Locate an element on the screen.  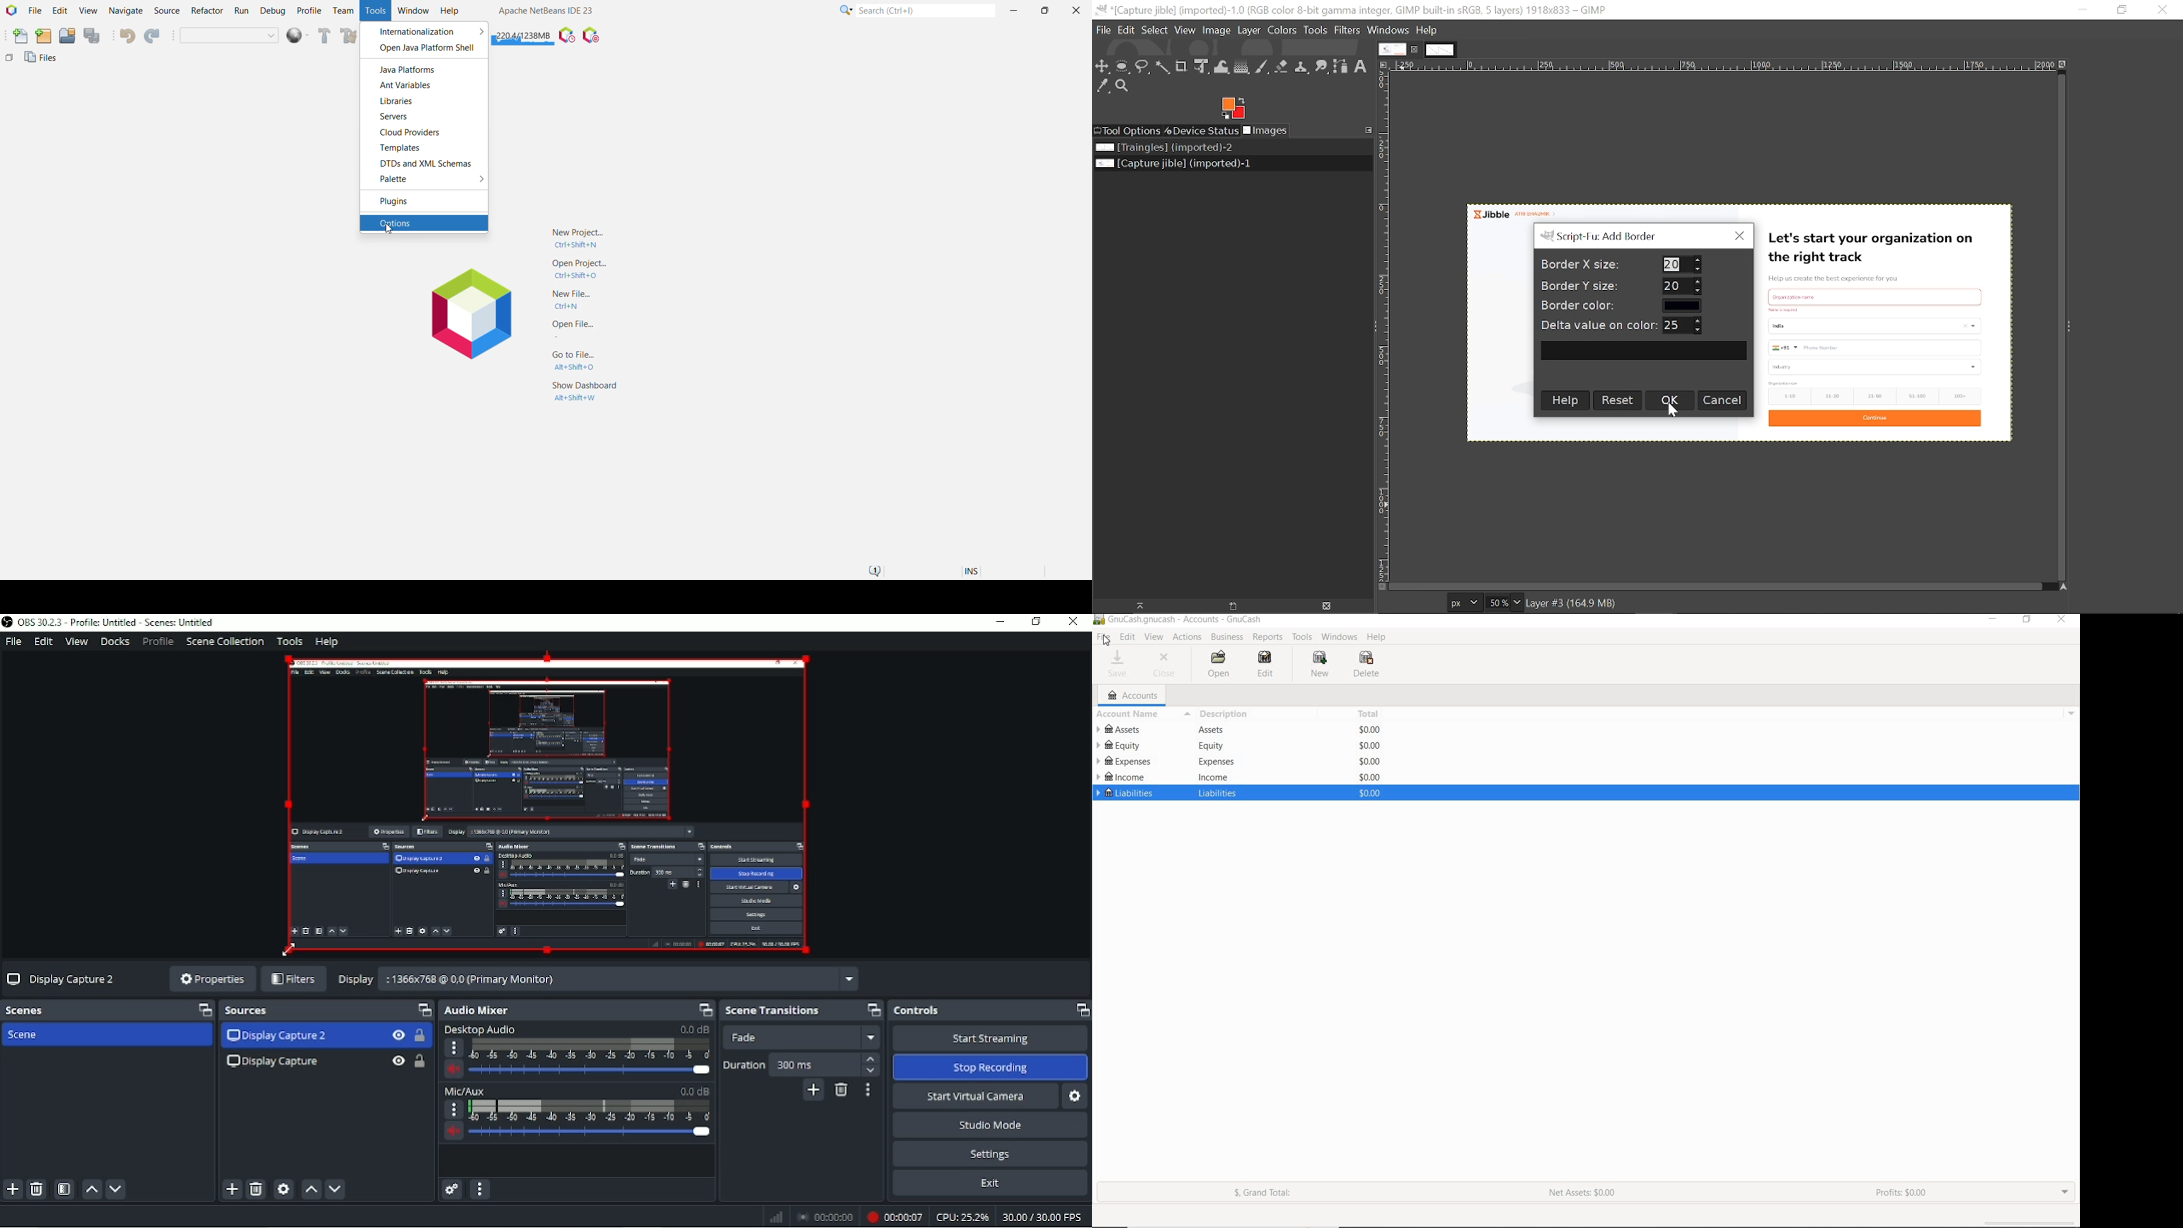
Scene is located at coordinates (107, 1036).